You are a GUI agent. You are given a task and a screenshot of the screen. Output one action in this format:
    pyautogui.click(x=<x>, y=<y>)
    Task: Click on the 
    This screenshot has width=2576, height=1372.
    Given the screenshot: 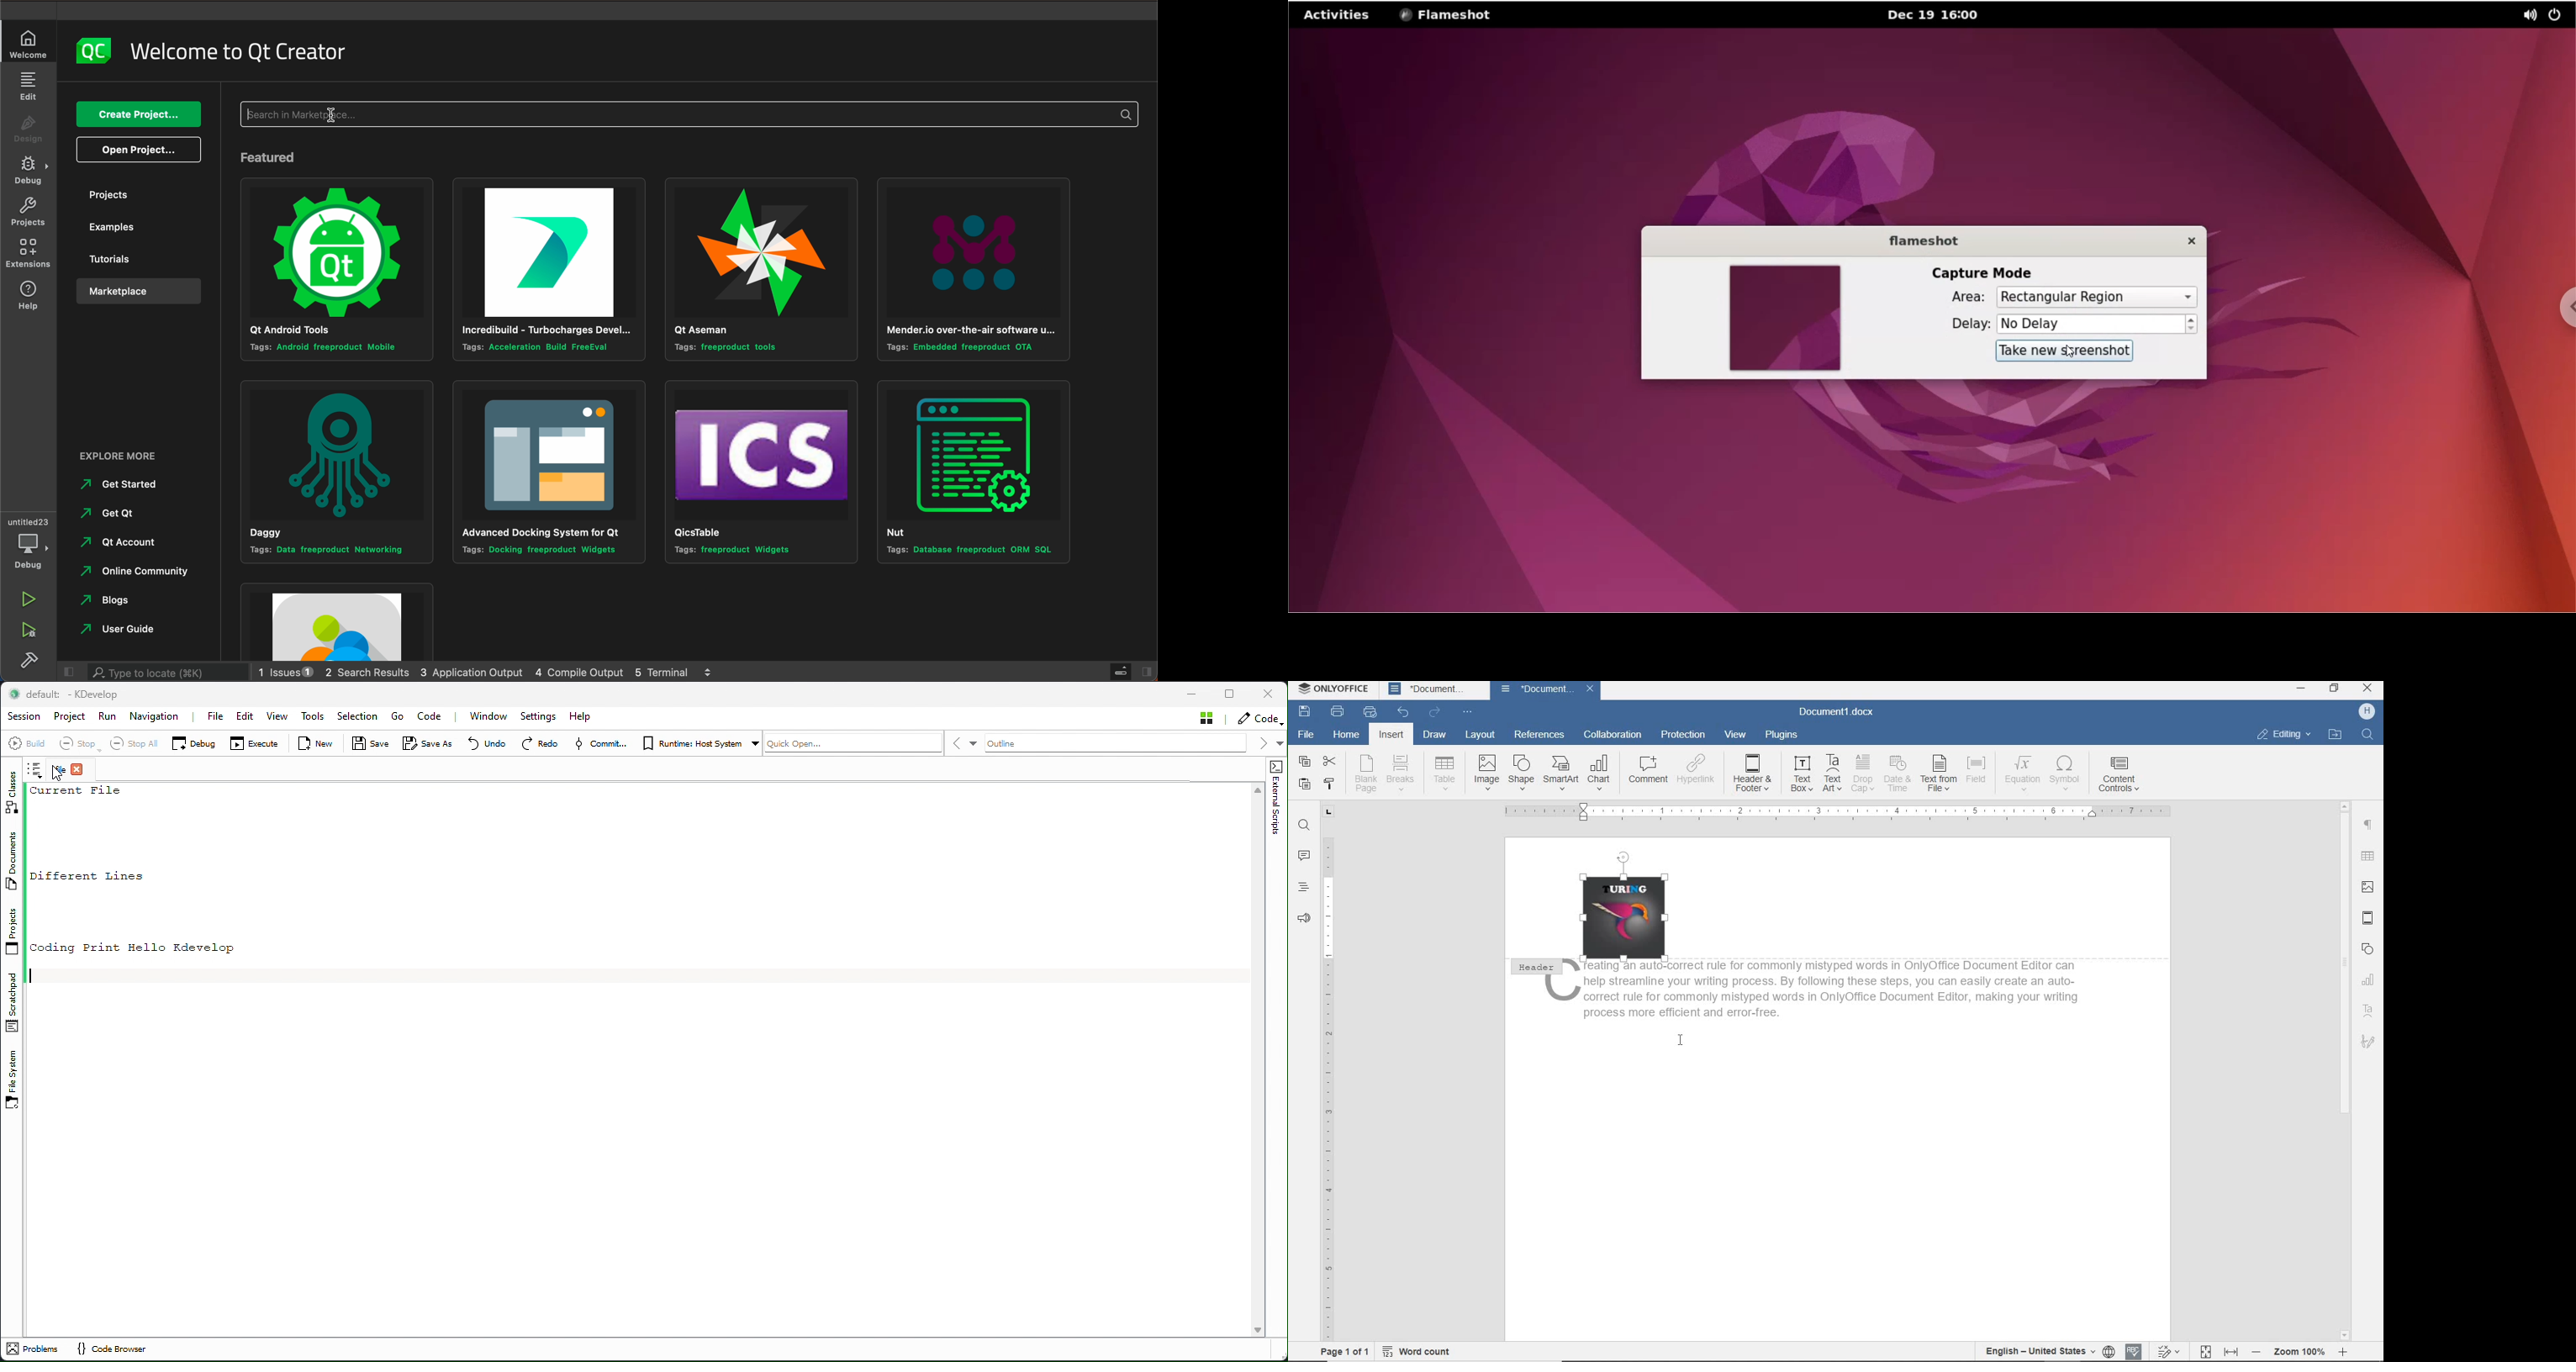 What is the action you would take?
    pyautogui.click(x=2021, y=771)
    